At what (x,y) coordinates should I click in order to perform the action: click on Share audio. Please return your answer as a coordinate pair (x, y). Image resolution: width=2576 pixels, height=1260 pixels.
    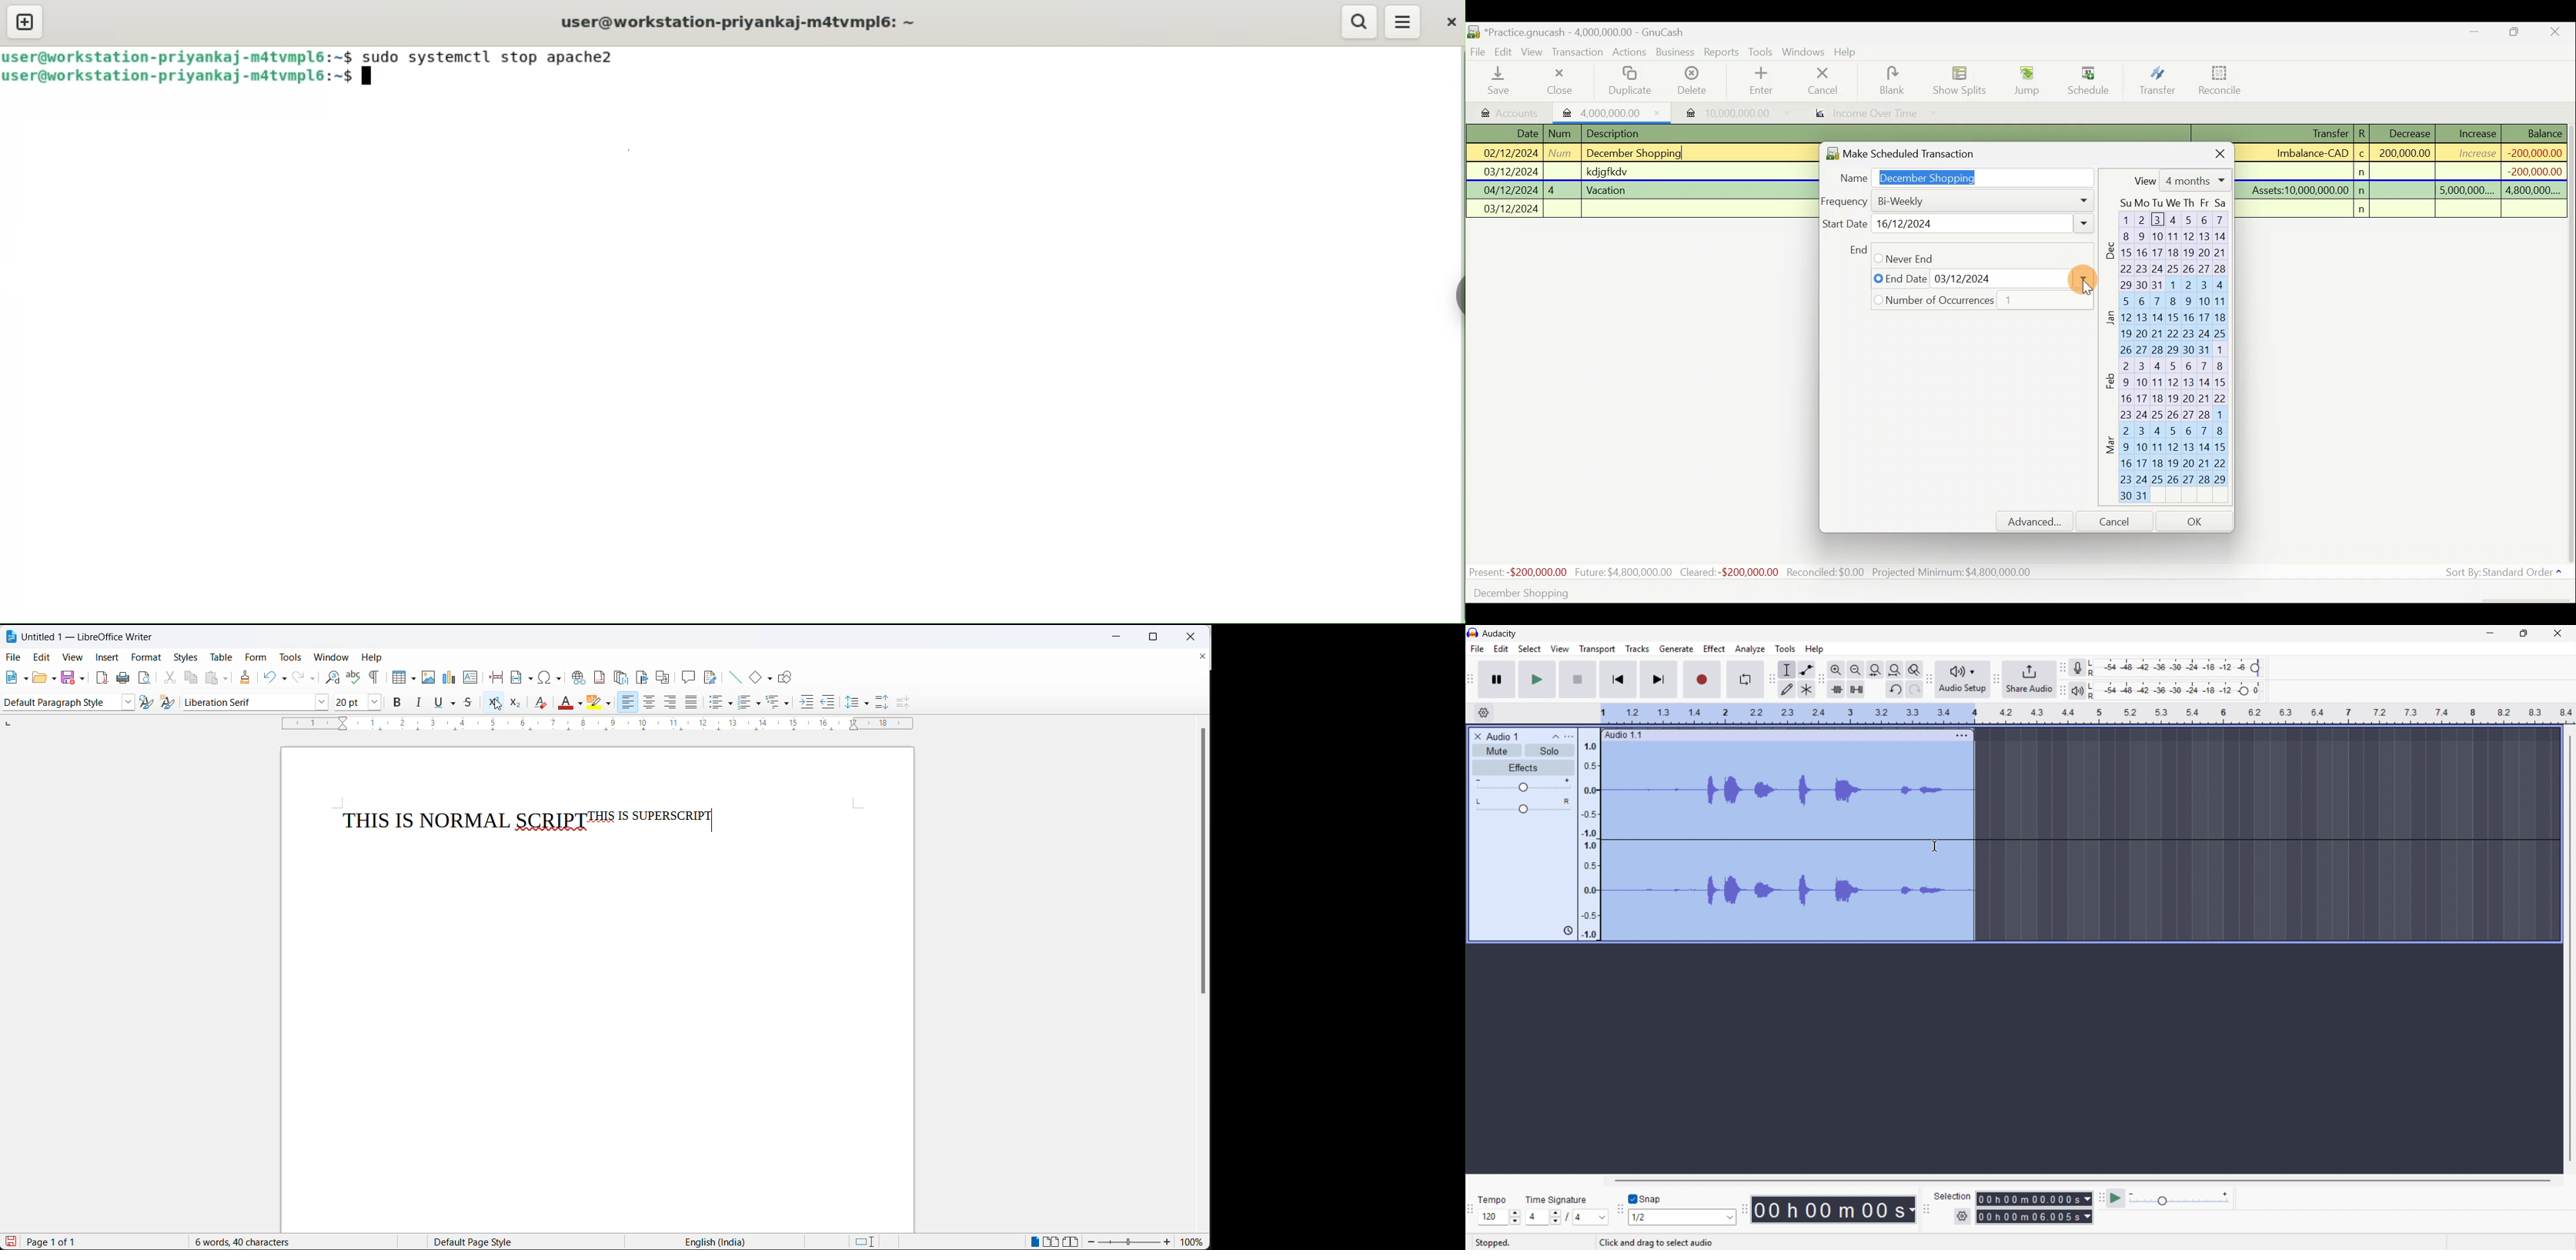
    Looking at the image, I should click on (2029, 679).